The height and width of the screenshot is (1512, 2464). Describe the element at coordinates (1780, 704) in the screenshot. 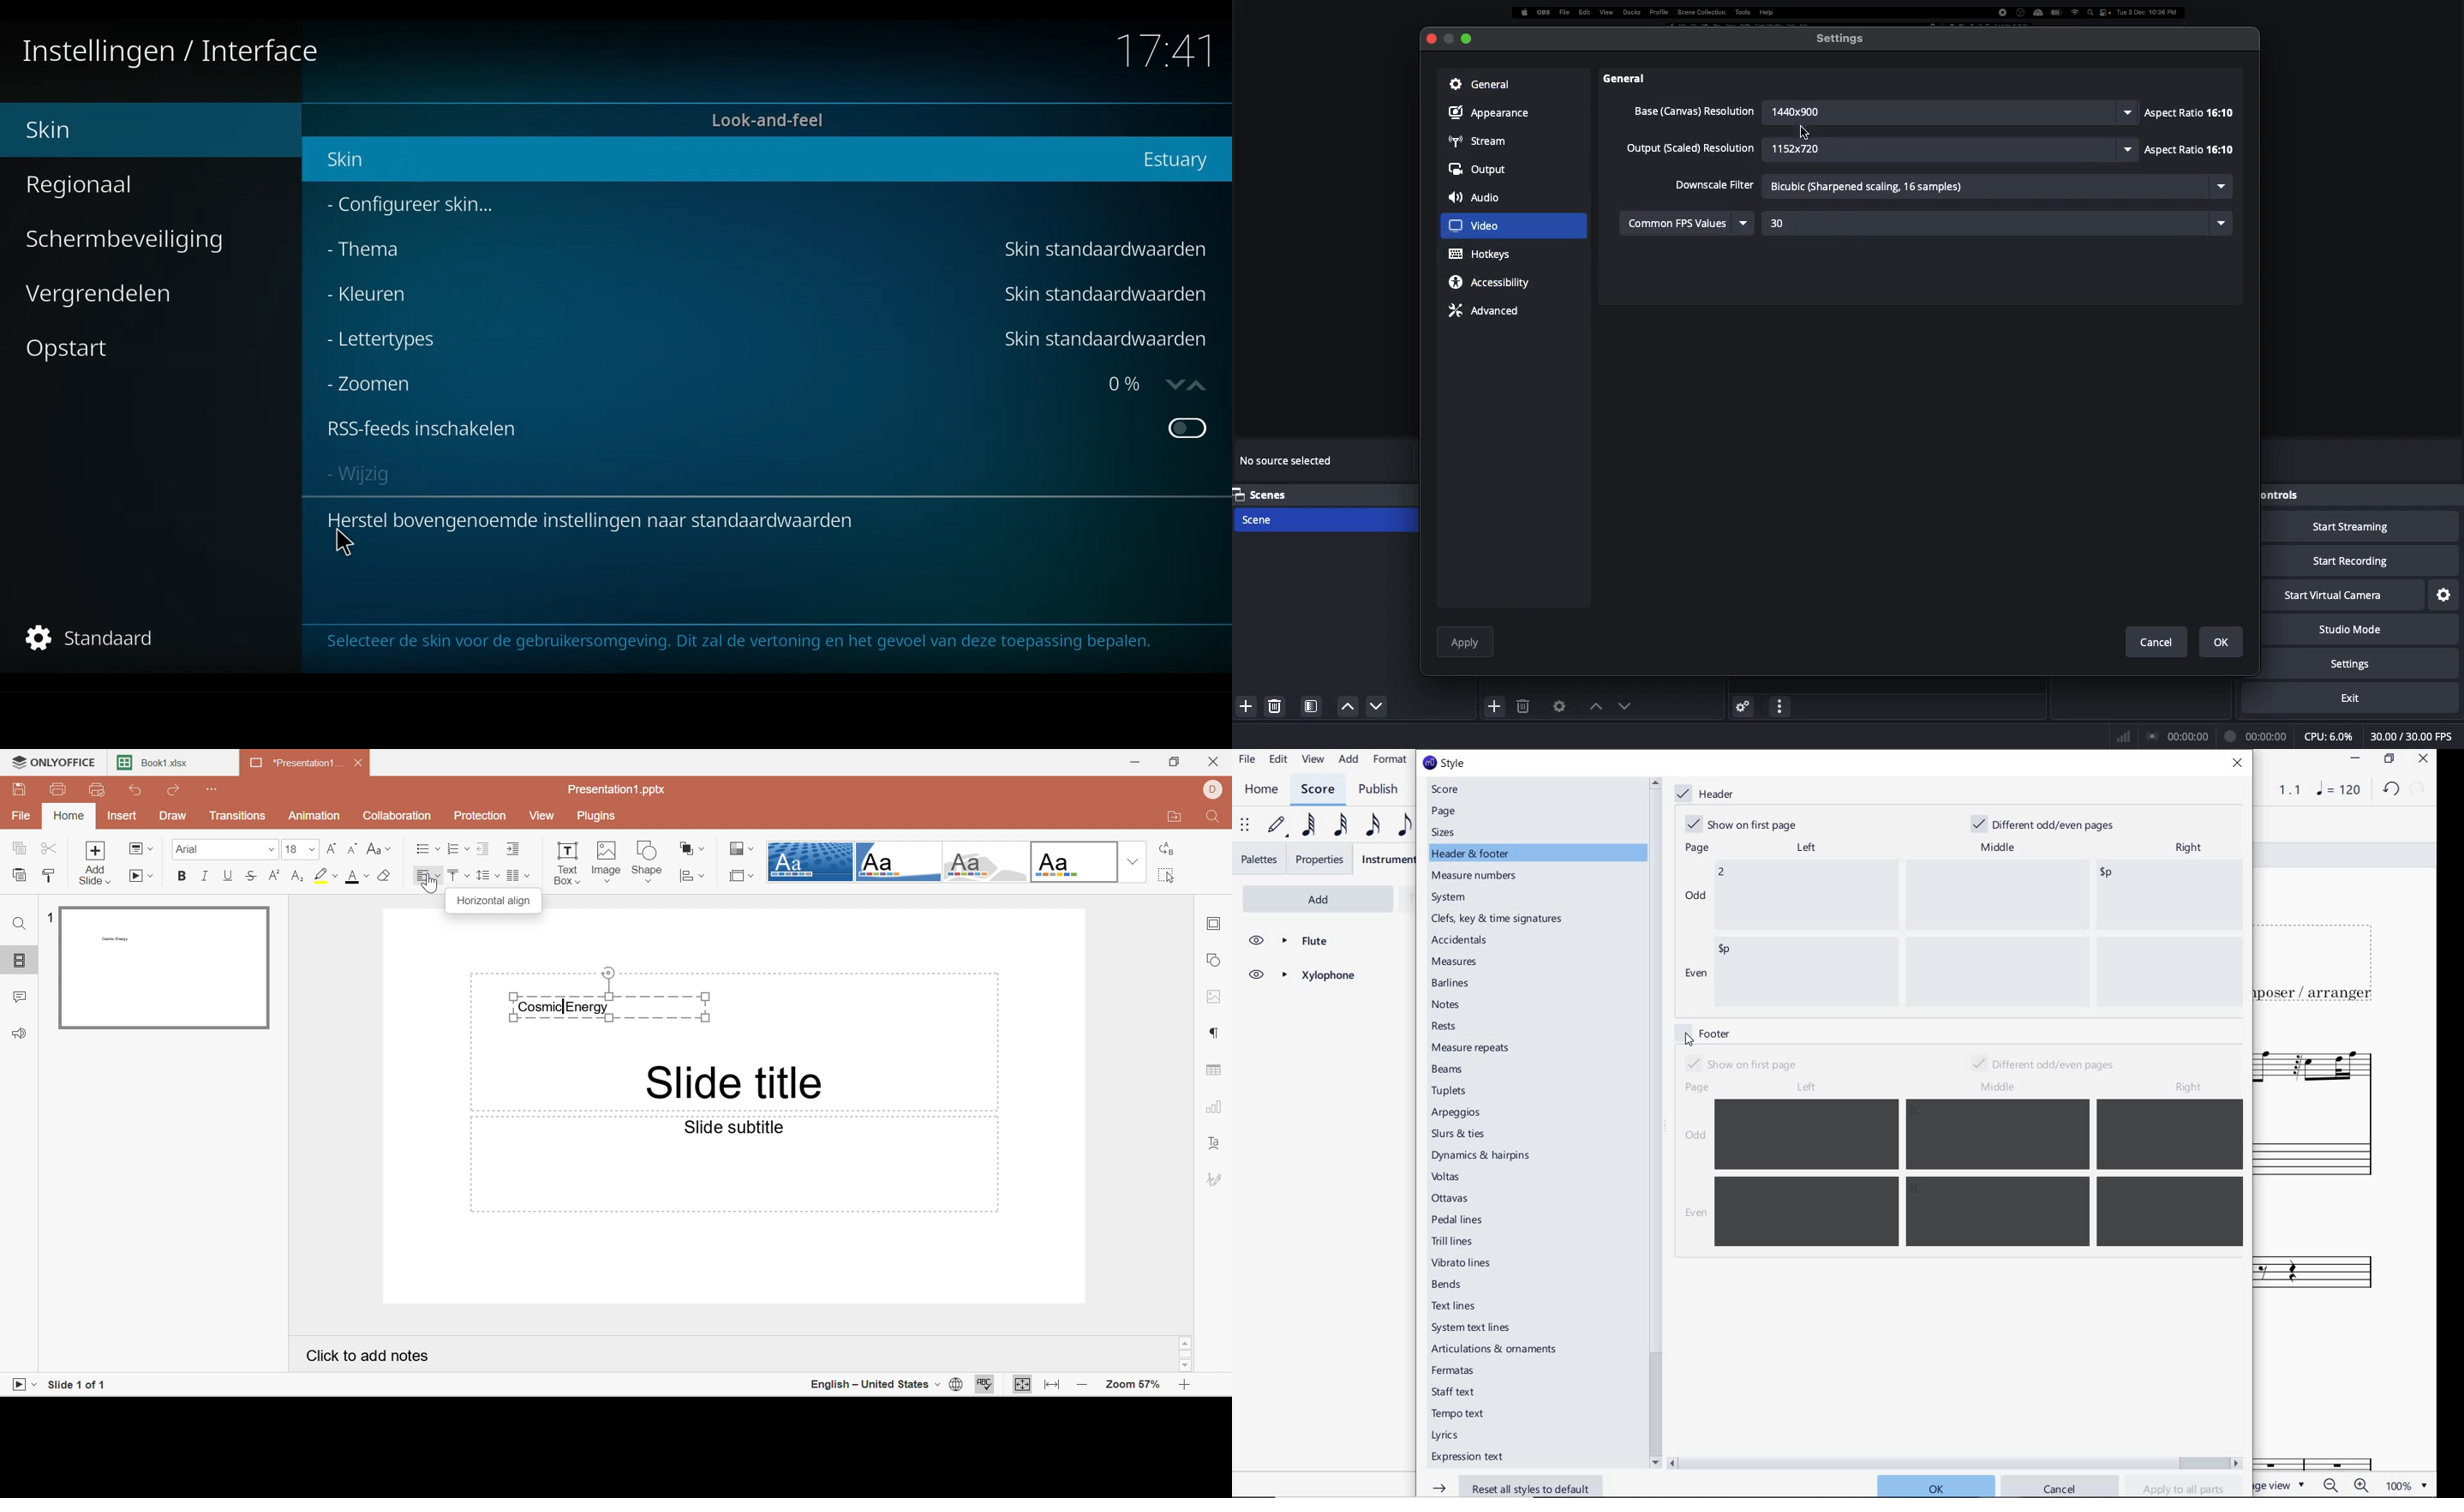

I see `Options` at that location.